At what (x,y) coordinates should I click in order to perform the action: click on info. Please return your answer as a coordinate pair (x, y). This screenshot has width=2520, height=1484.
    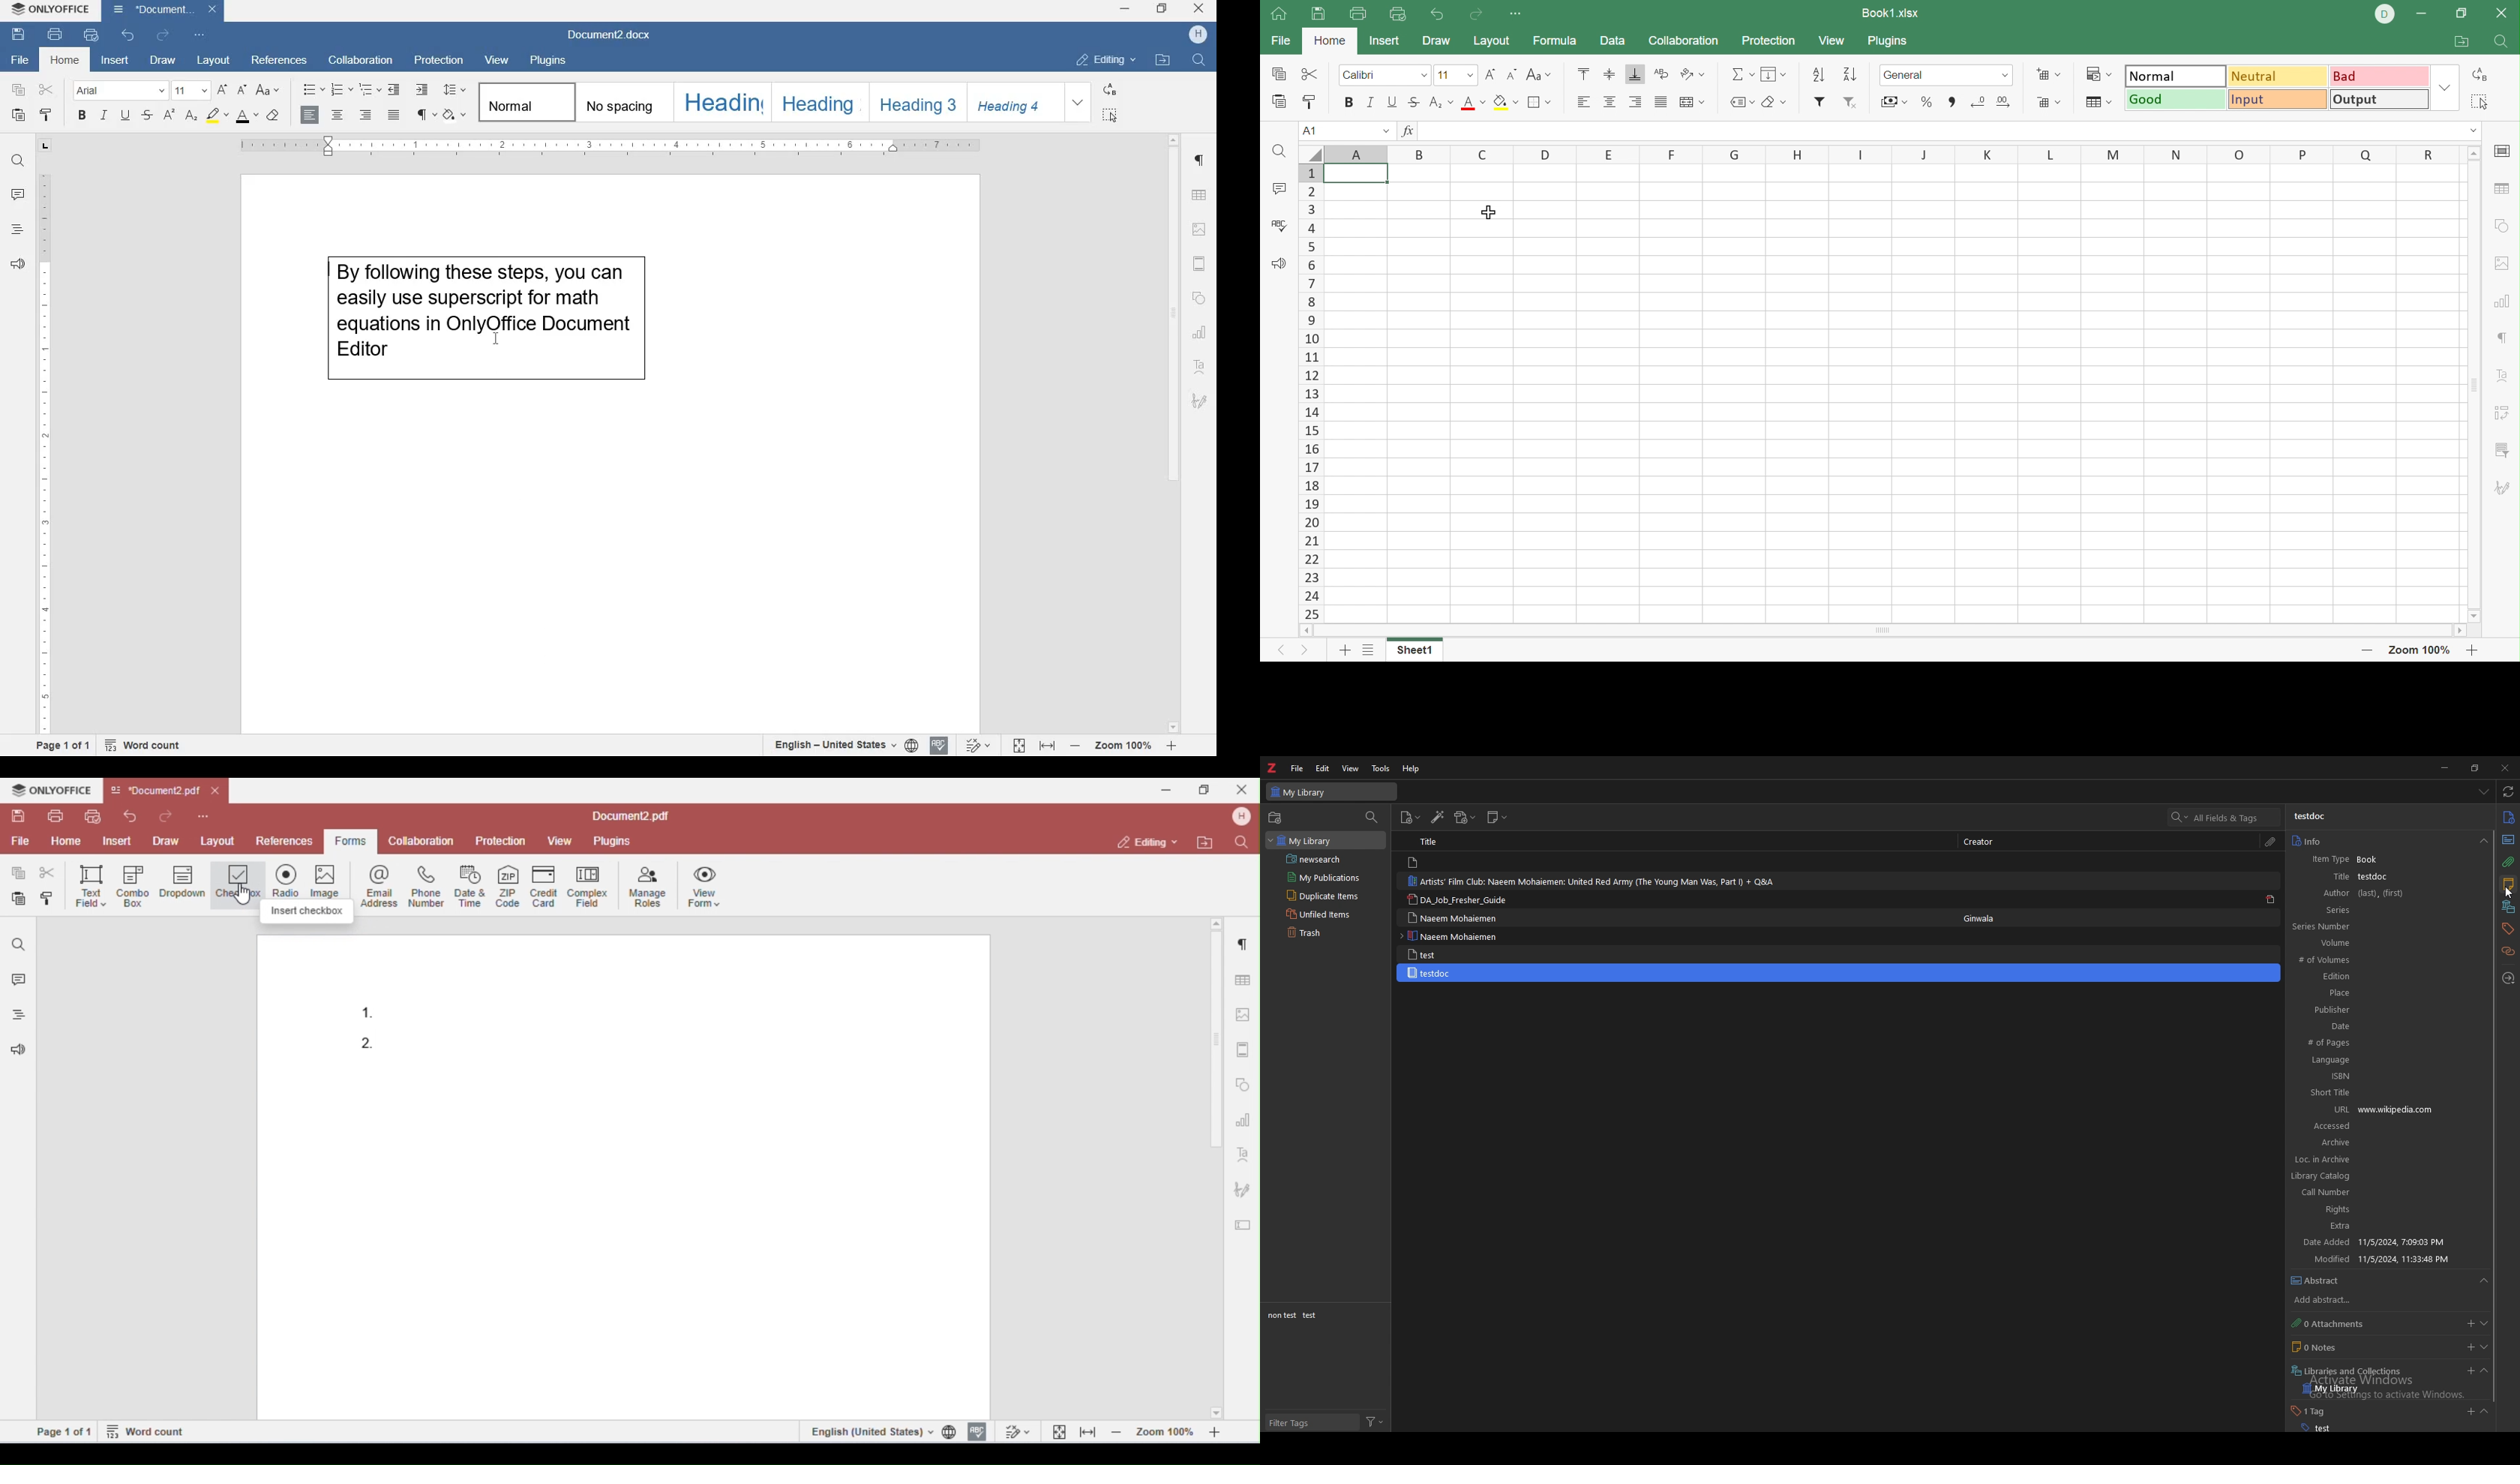
    Looking at the image, I should click on (2308, 841).